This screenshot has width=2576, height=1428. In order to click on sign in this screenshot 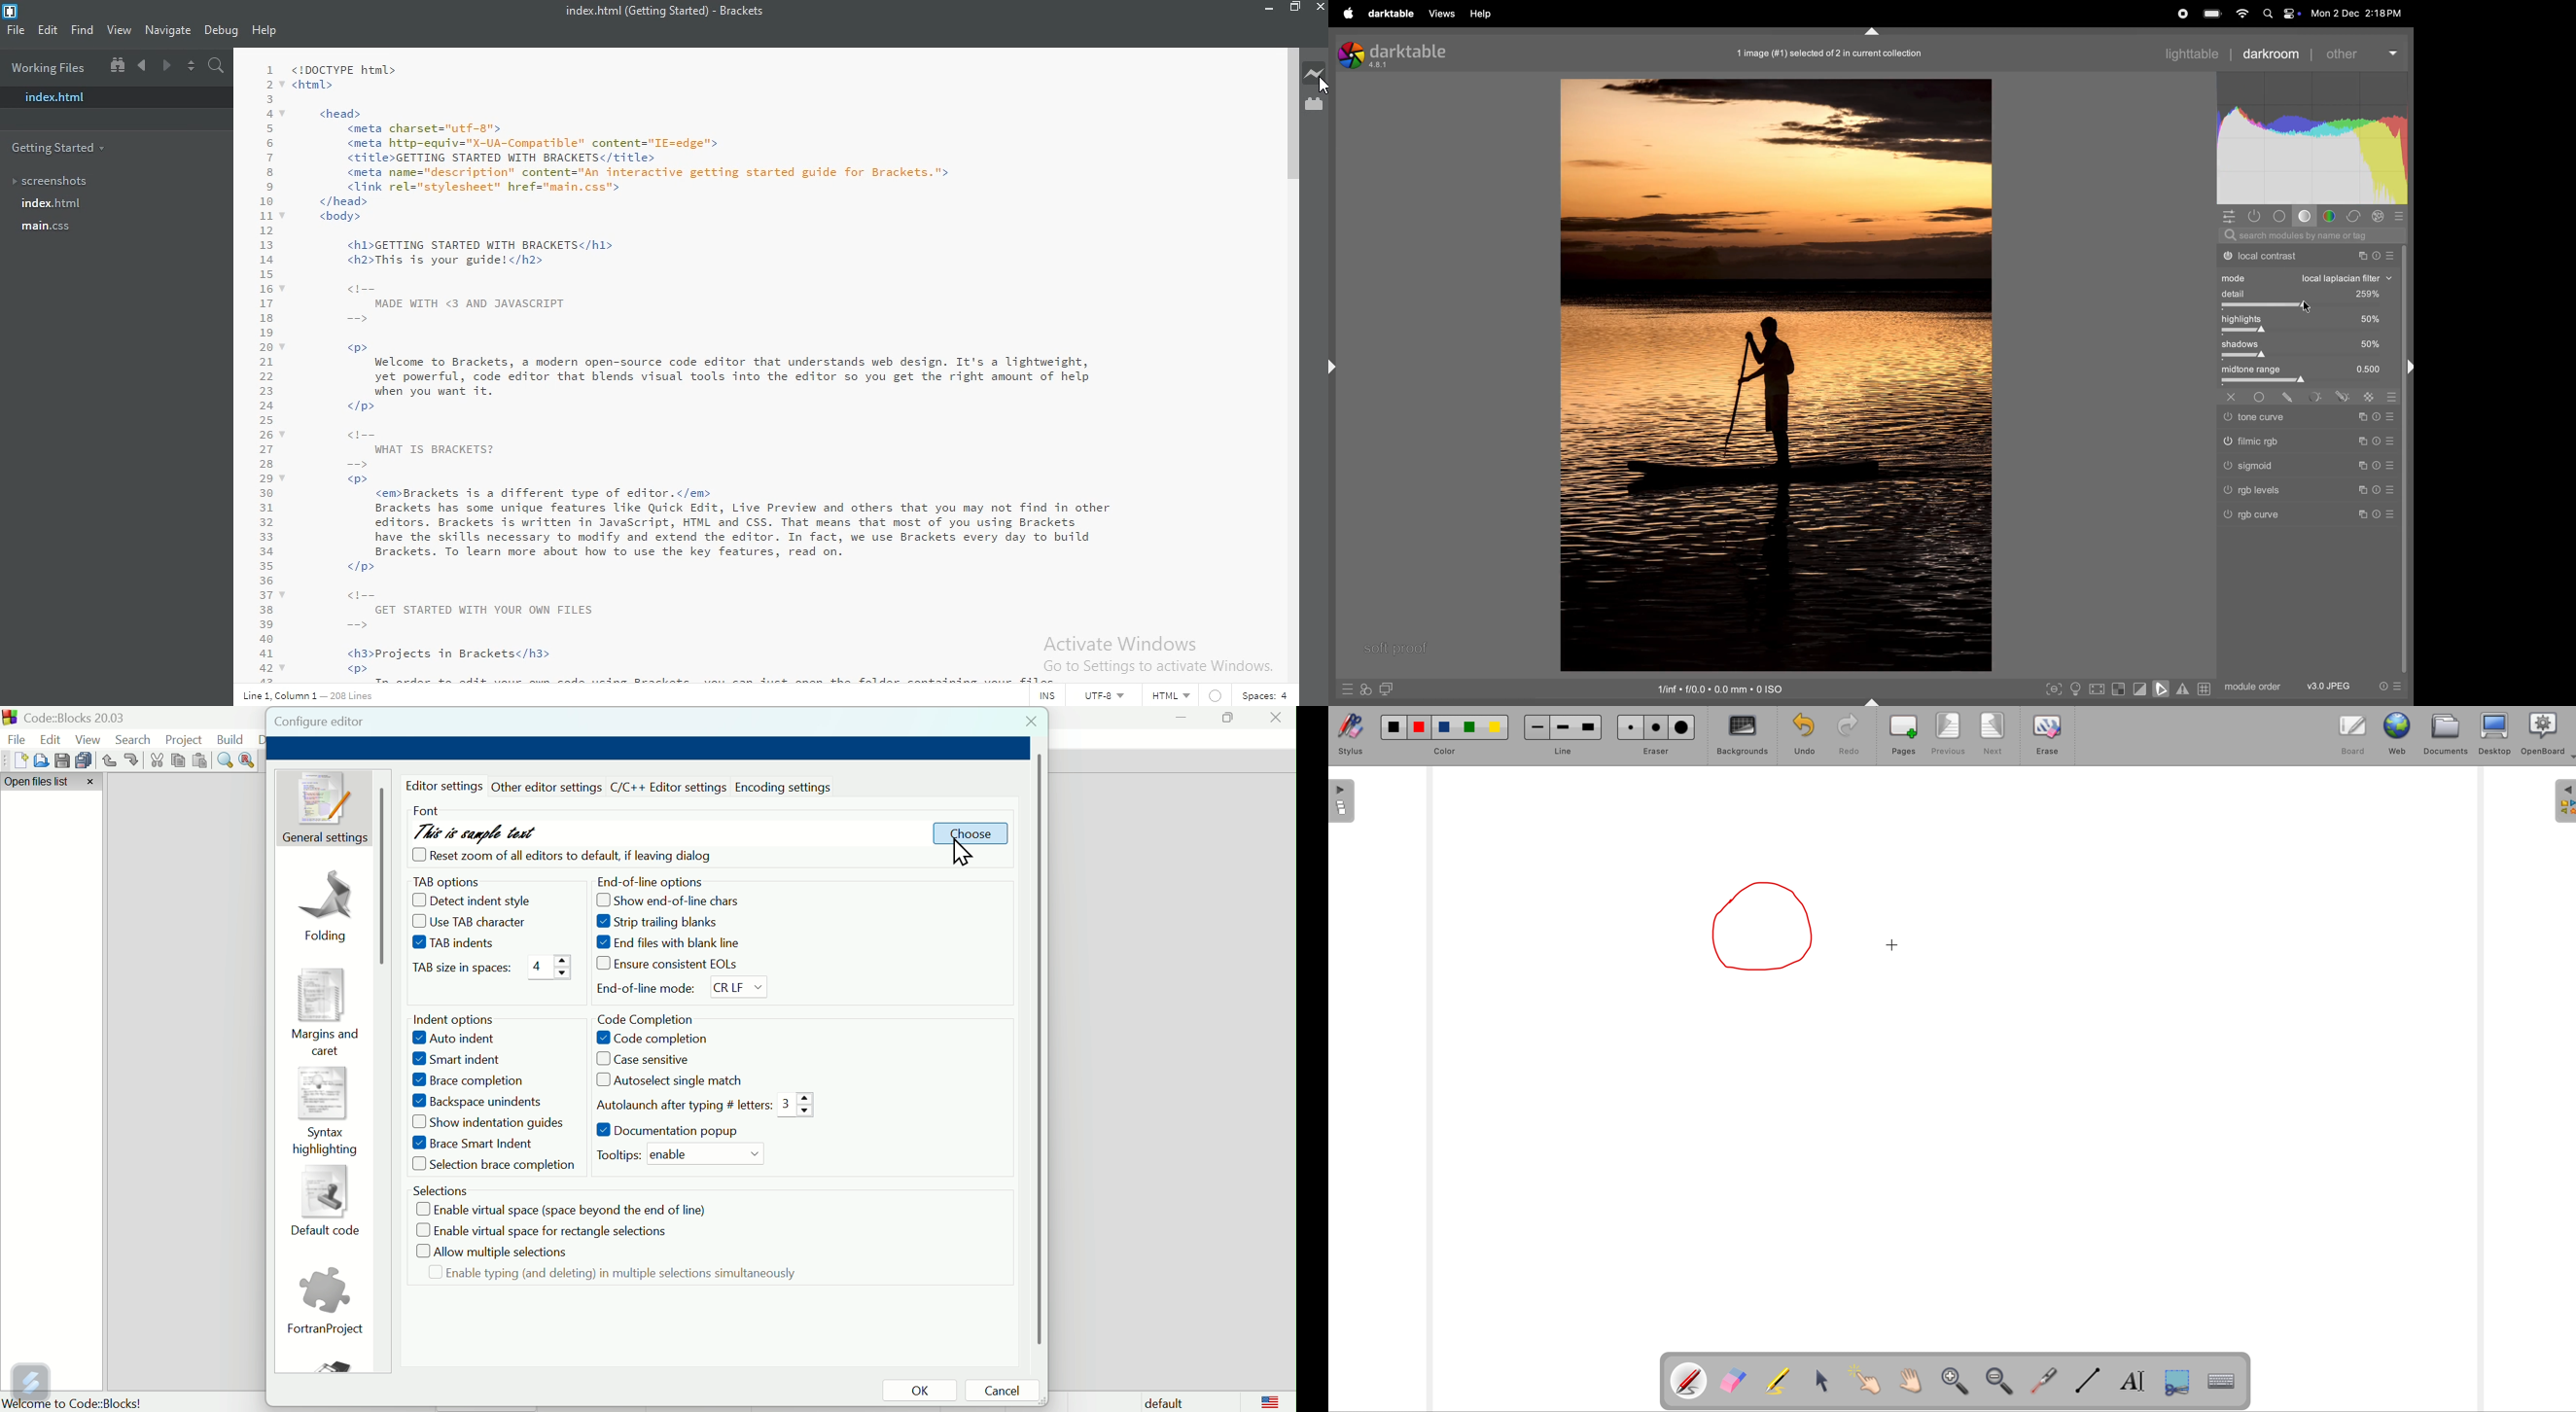, I will do `click(2402, 216)`.